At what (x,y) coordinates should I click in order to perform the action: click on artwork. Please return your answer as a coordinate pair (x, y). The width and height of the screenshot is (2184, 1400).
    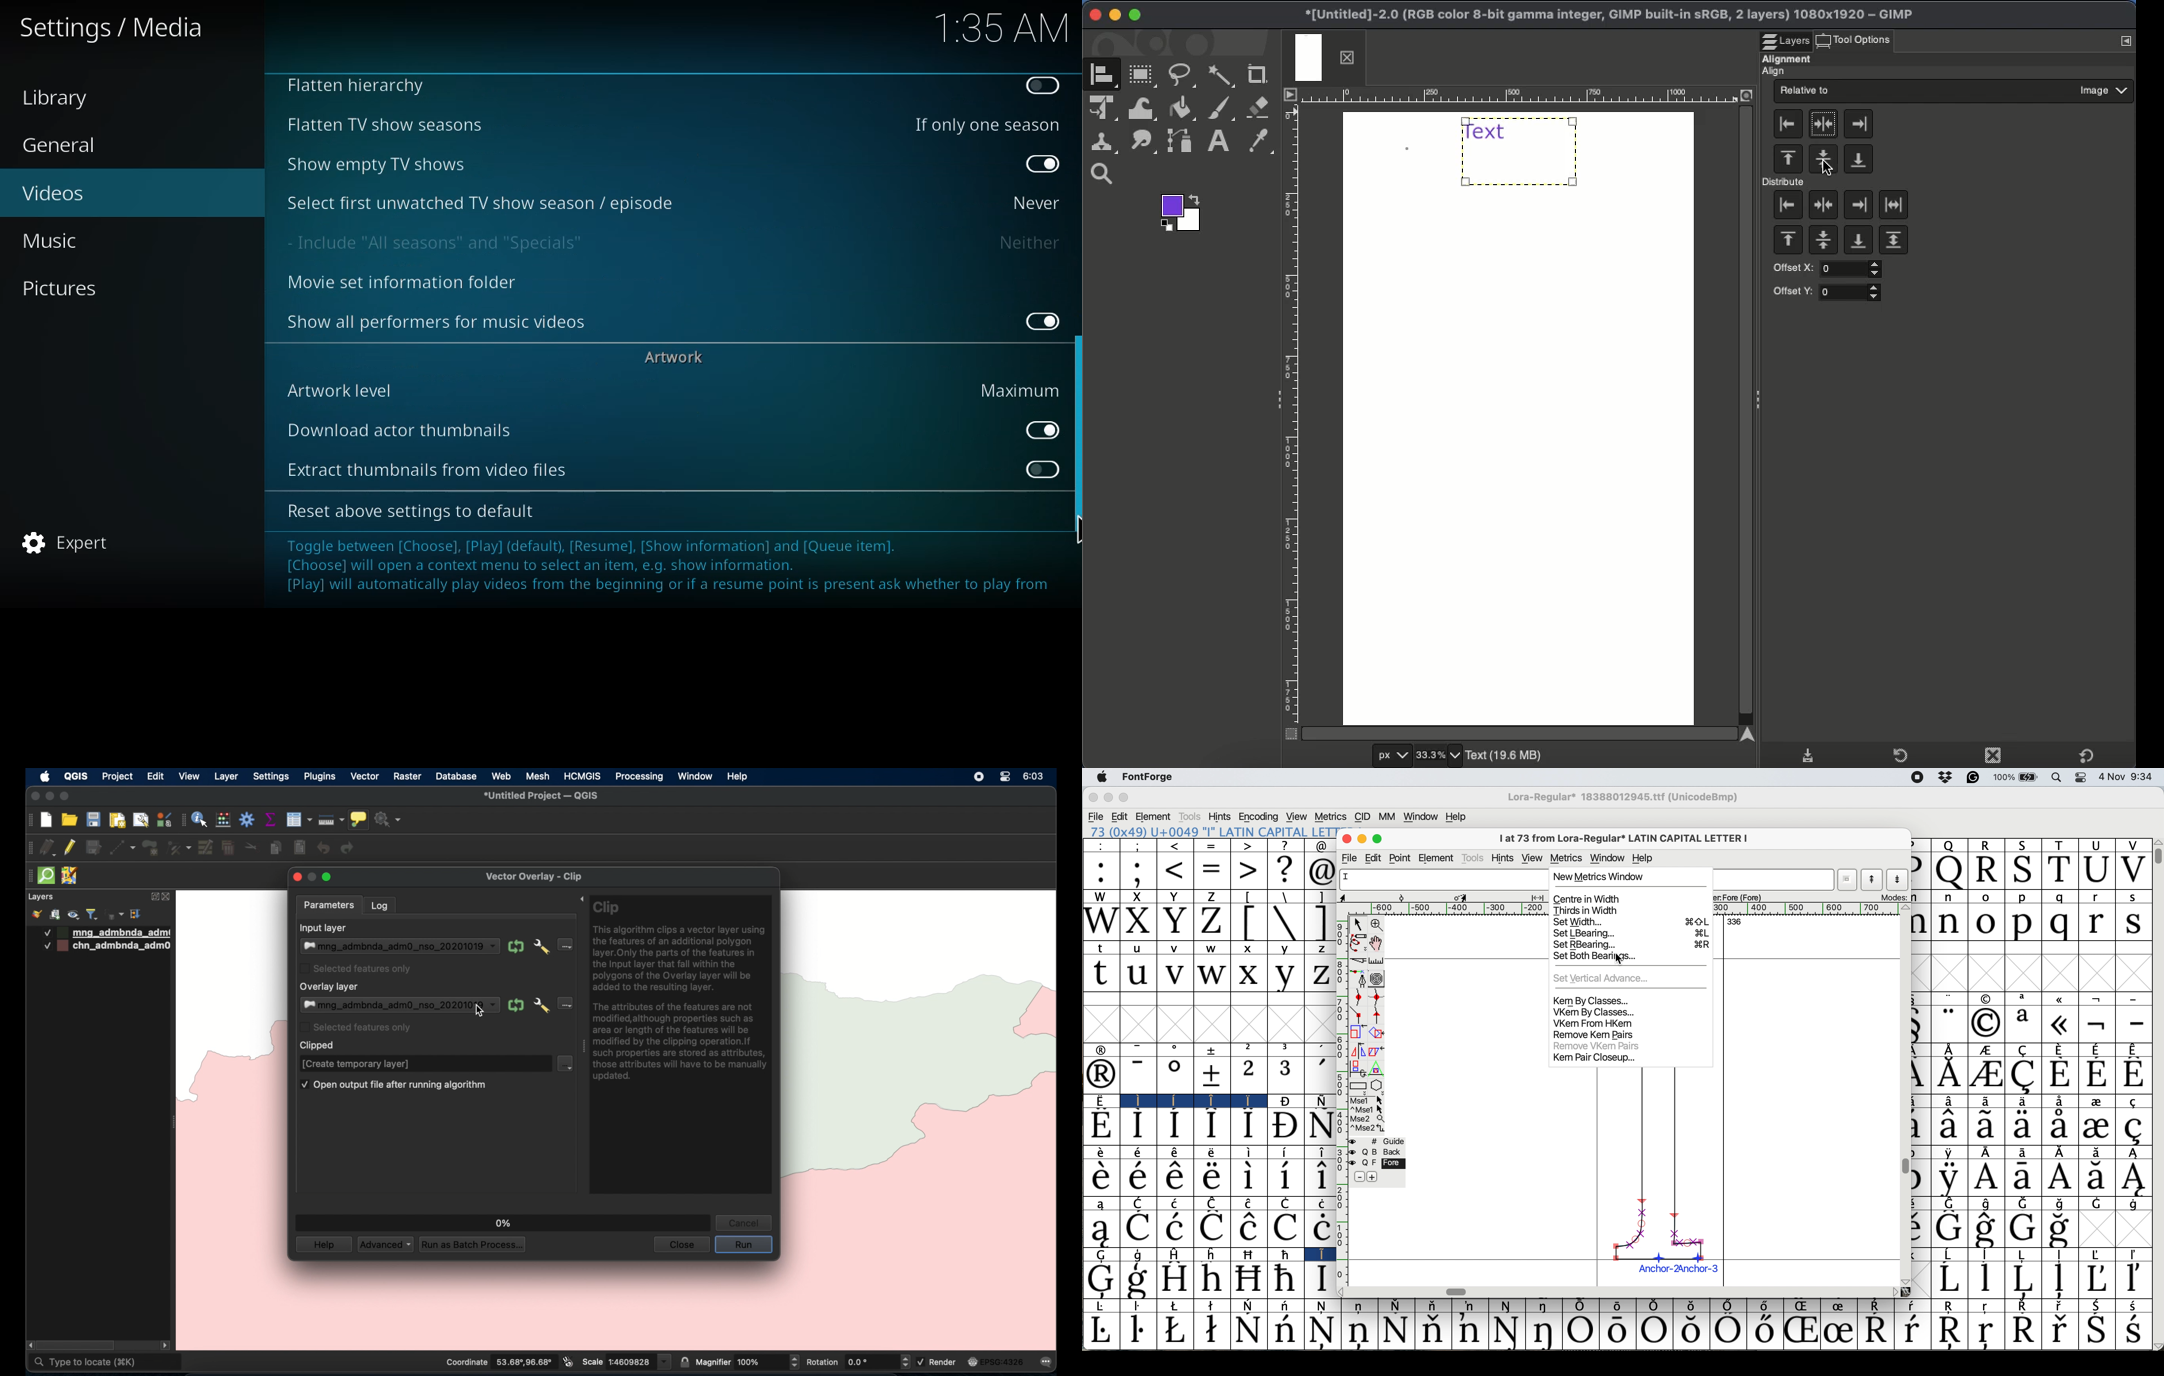
    Looking at the image, I should click on (676, 356).